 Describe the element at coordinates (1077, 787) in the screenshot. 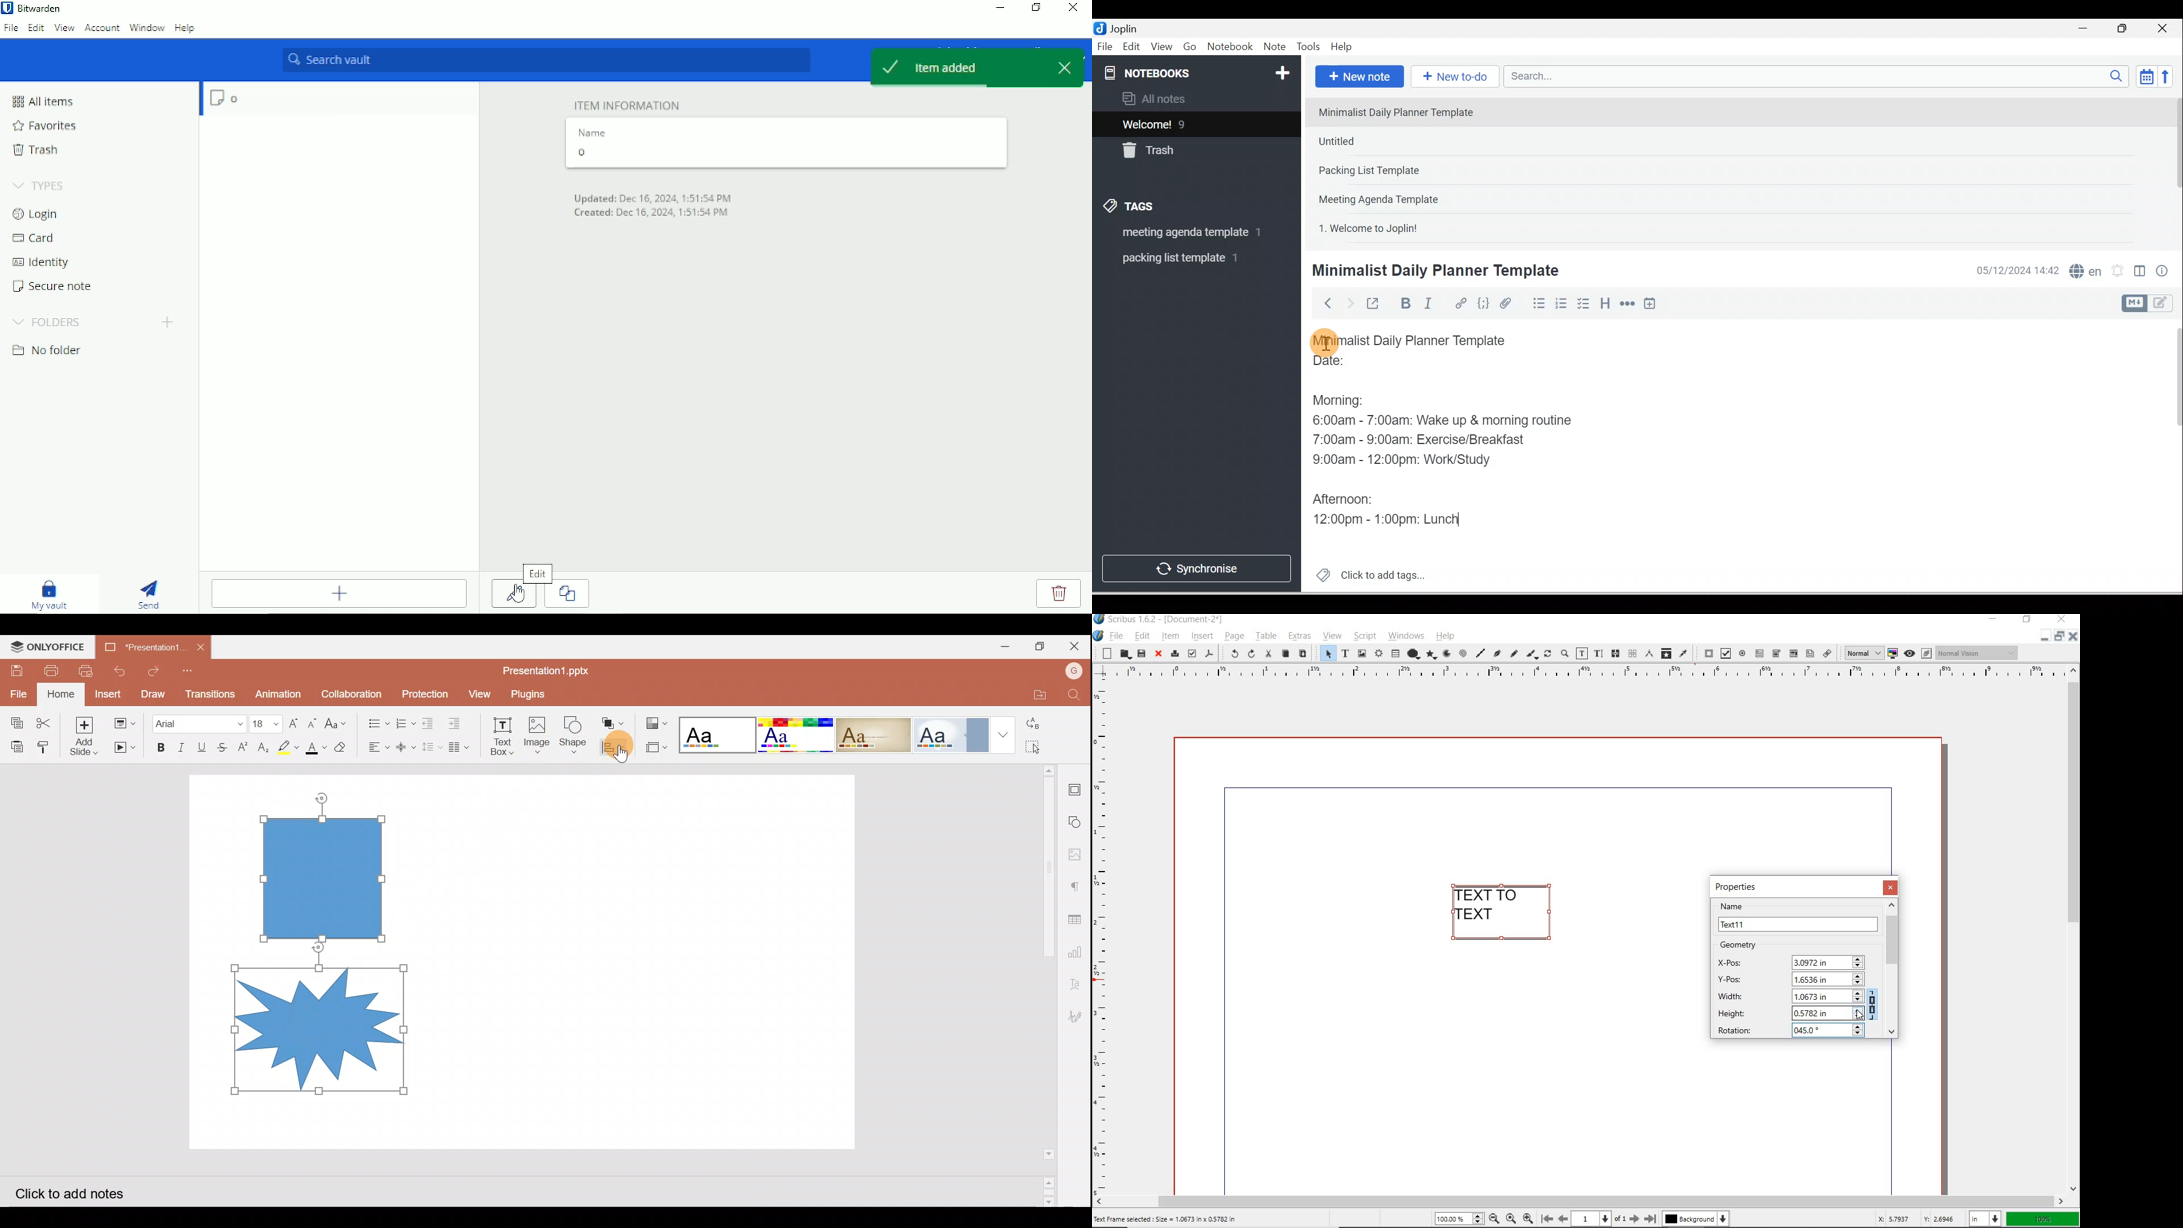

I see `Slide settings` at that location.